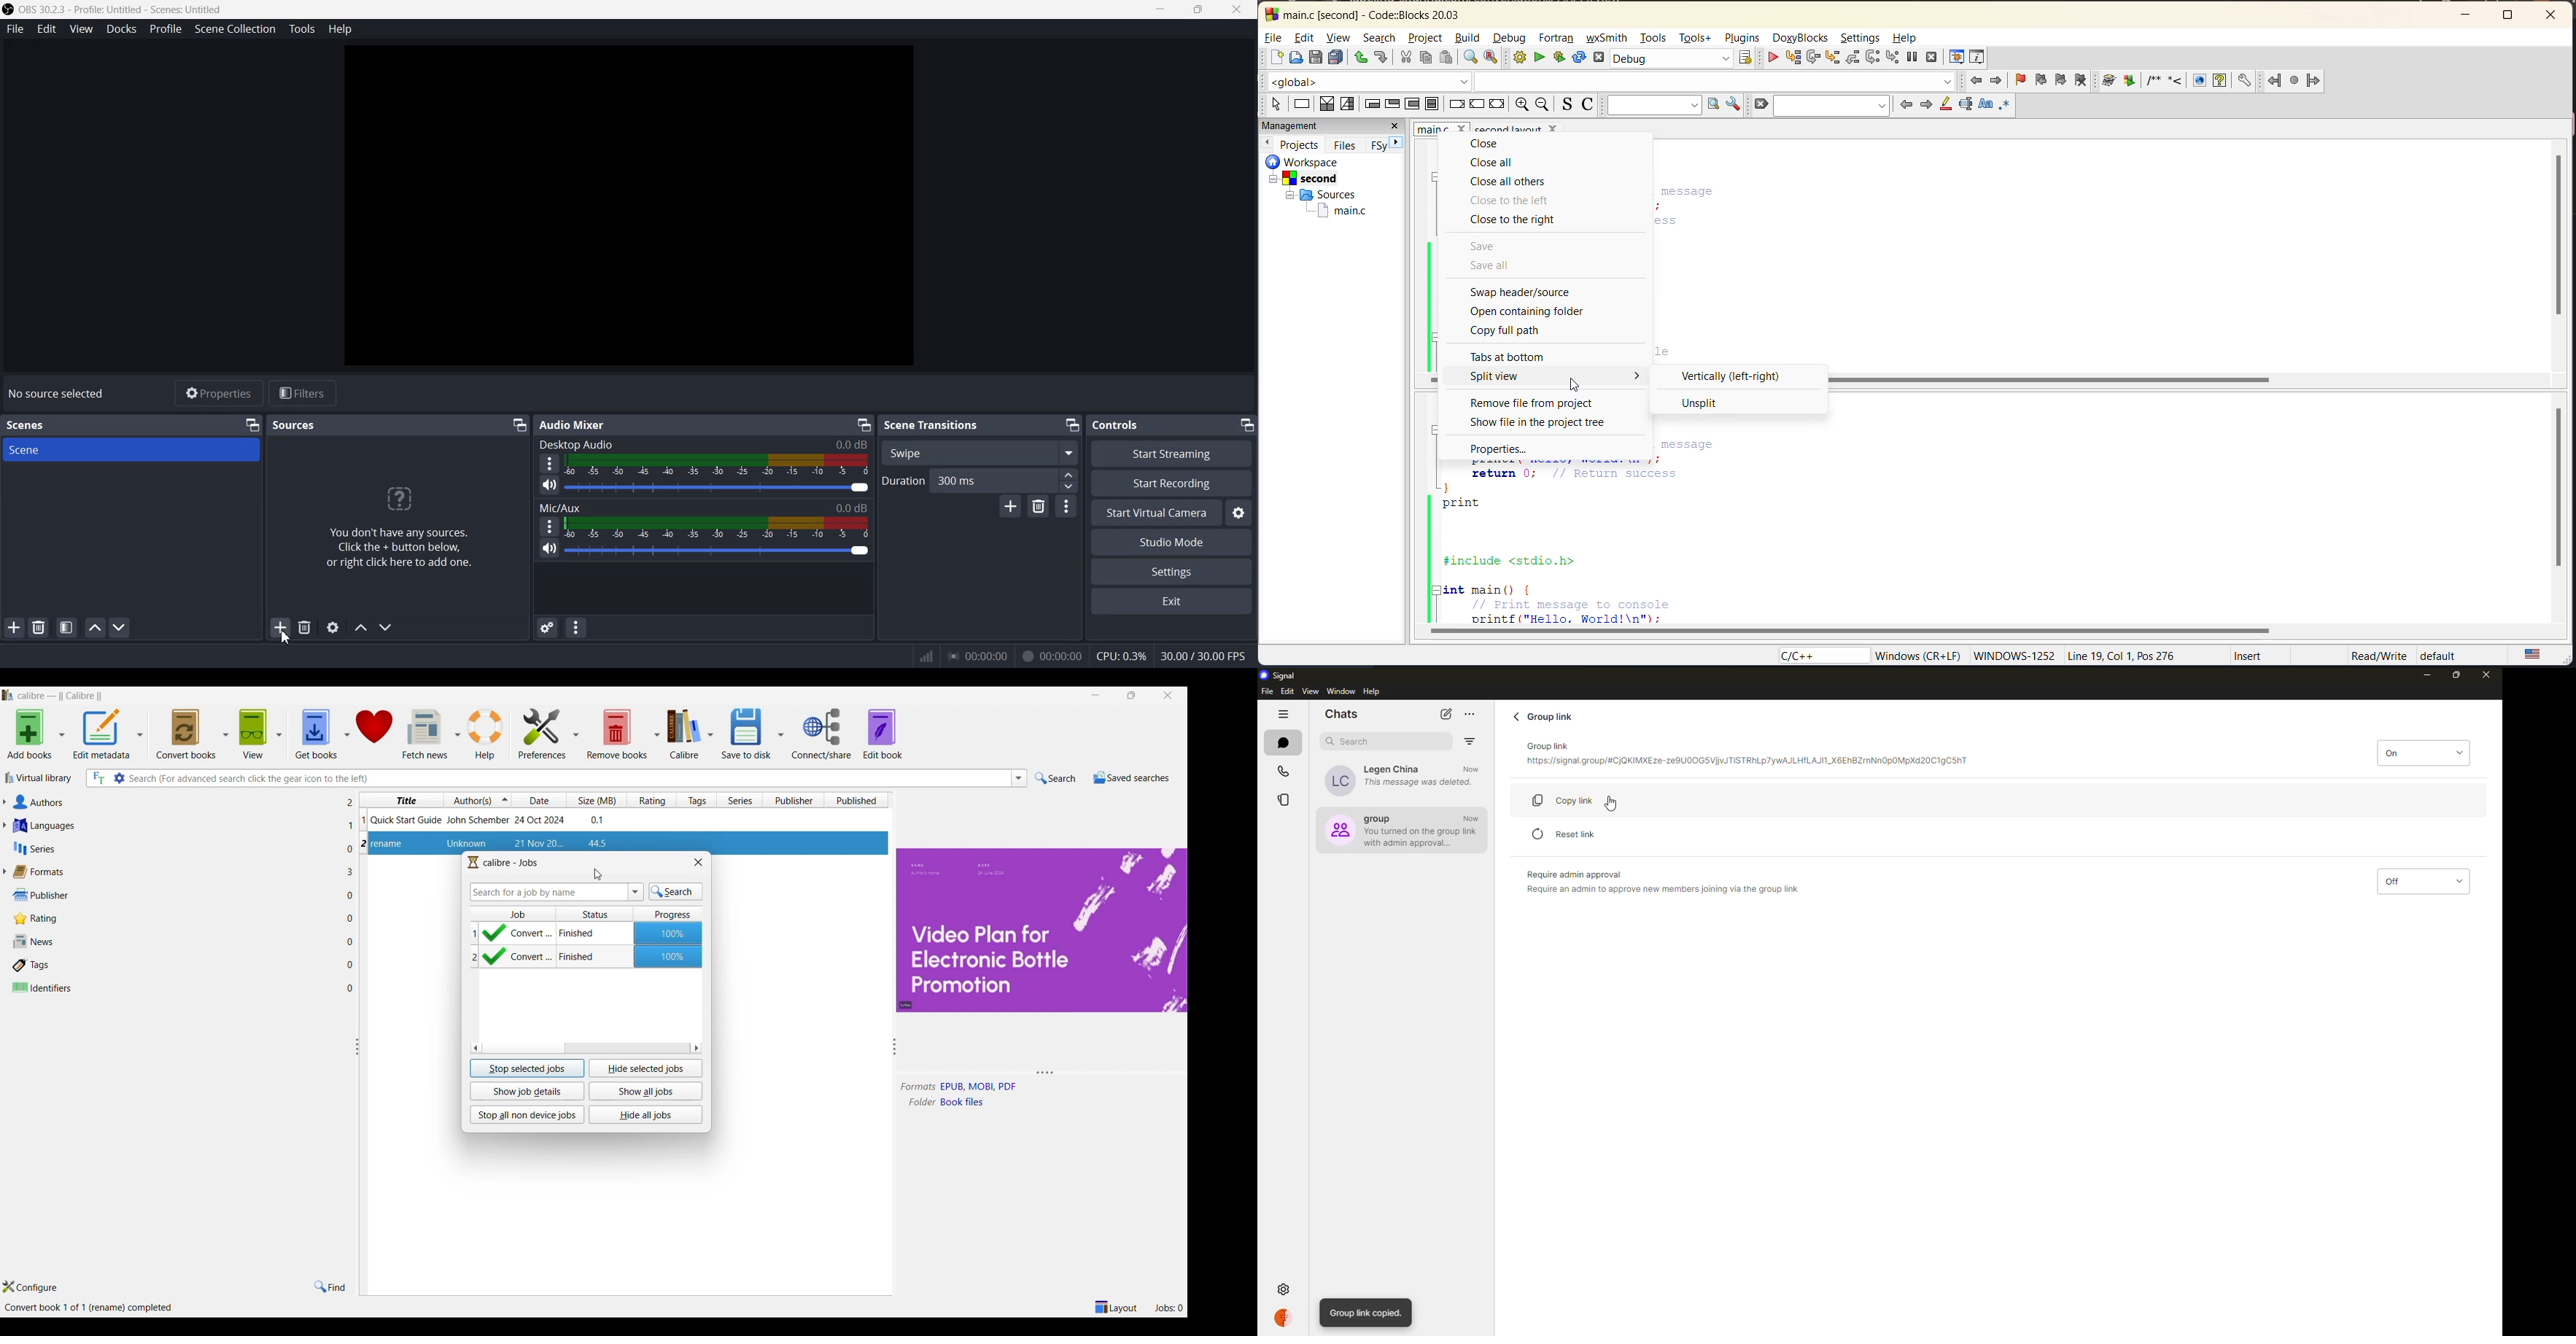 The width and height of the screenshot is (2576, 1344). Describe the element at coordinates (594, 912) in the screenshot. I see `Status column` at that location.